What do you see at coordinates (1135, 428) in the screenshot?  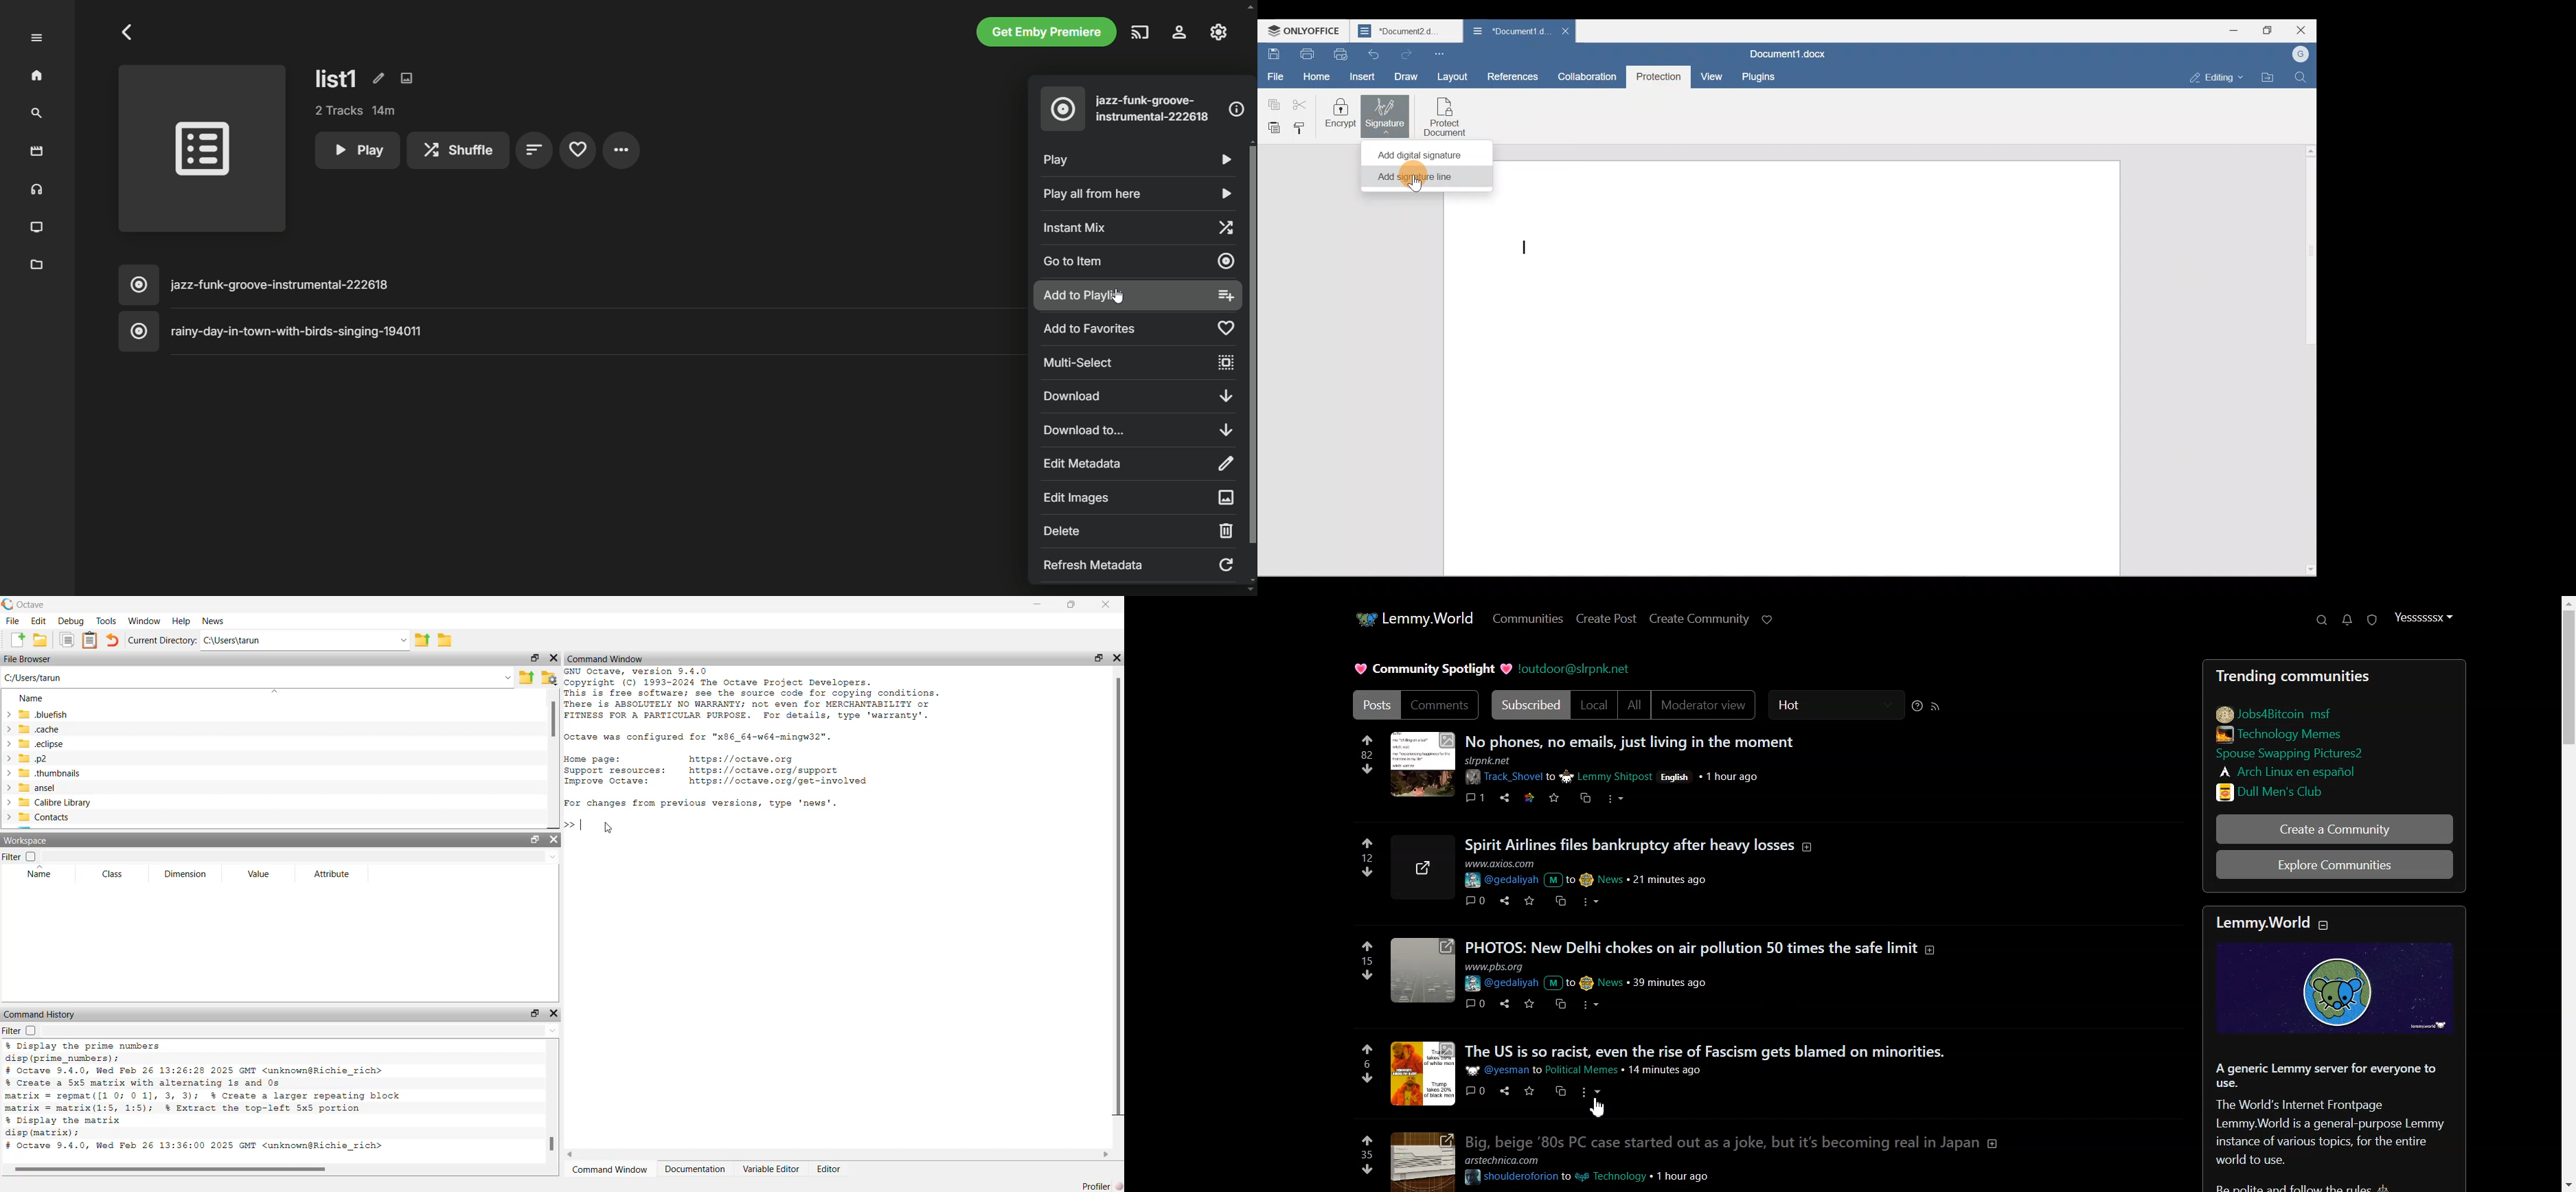 I see `download to` at bounding box center [1135, 428].